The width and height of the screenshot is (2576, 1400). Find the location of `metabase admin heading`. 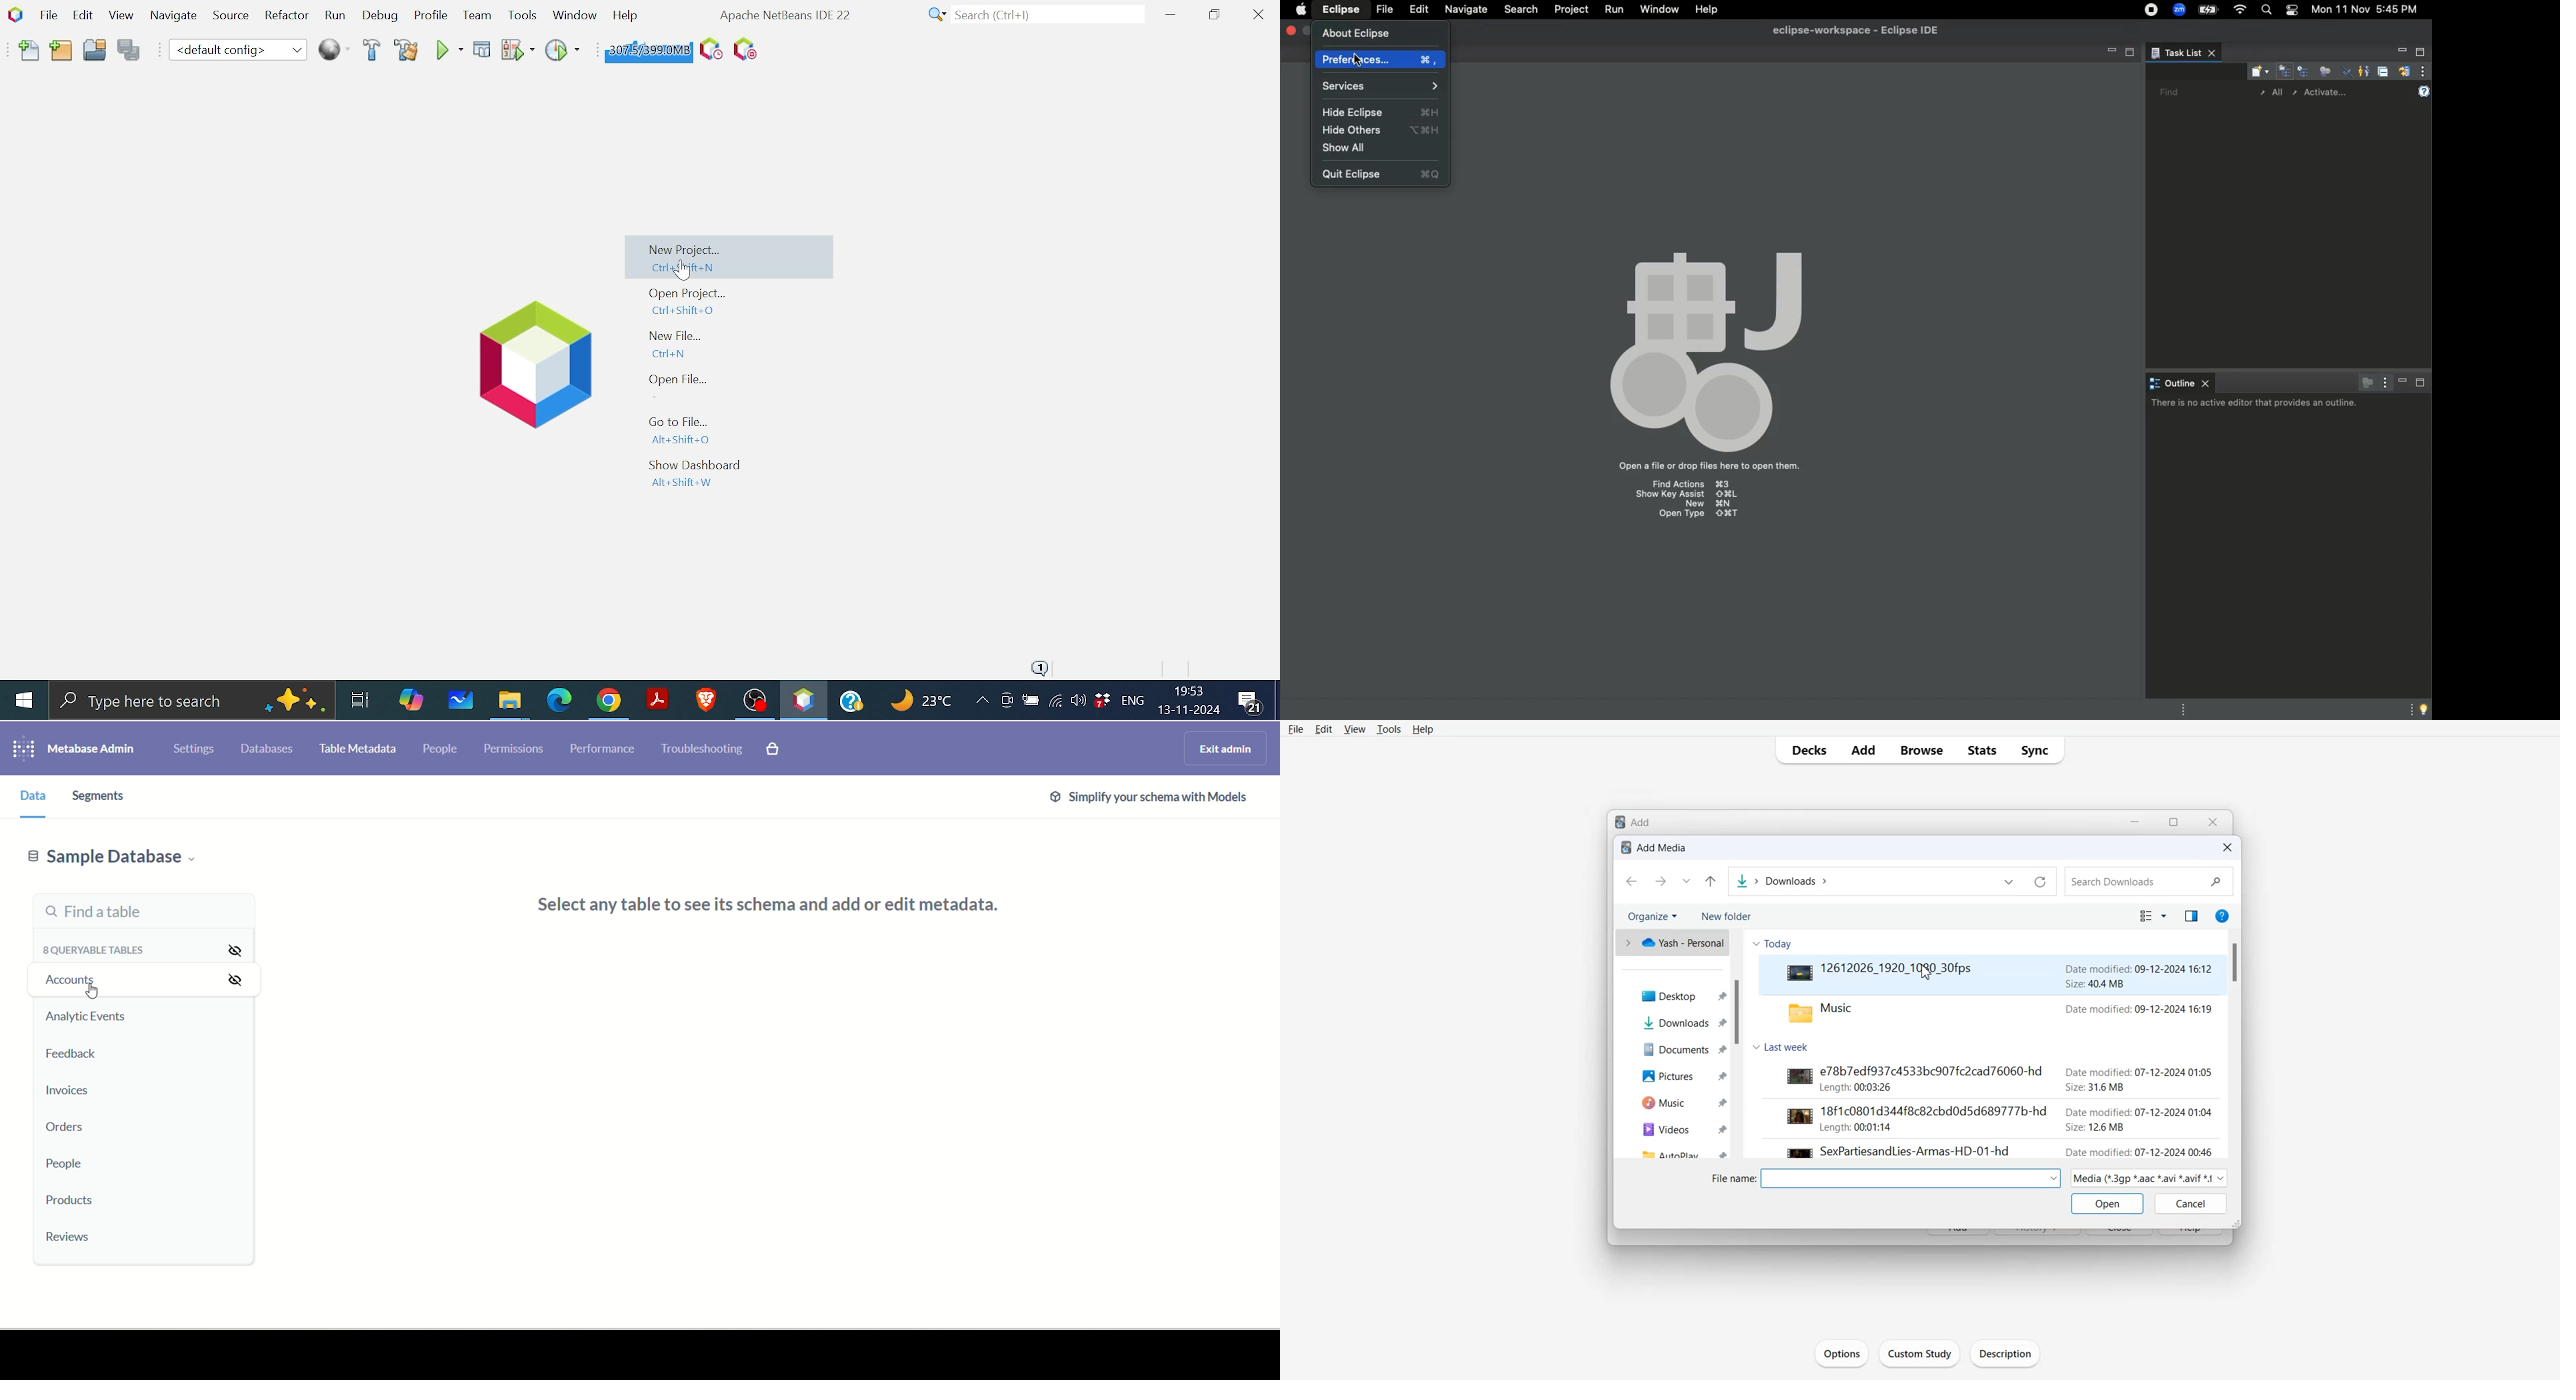

metabase admin heading is located at coordinates (91, 749).